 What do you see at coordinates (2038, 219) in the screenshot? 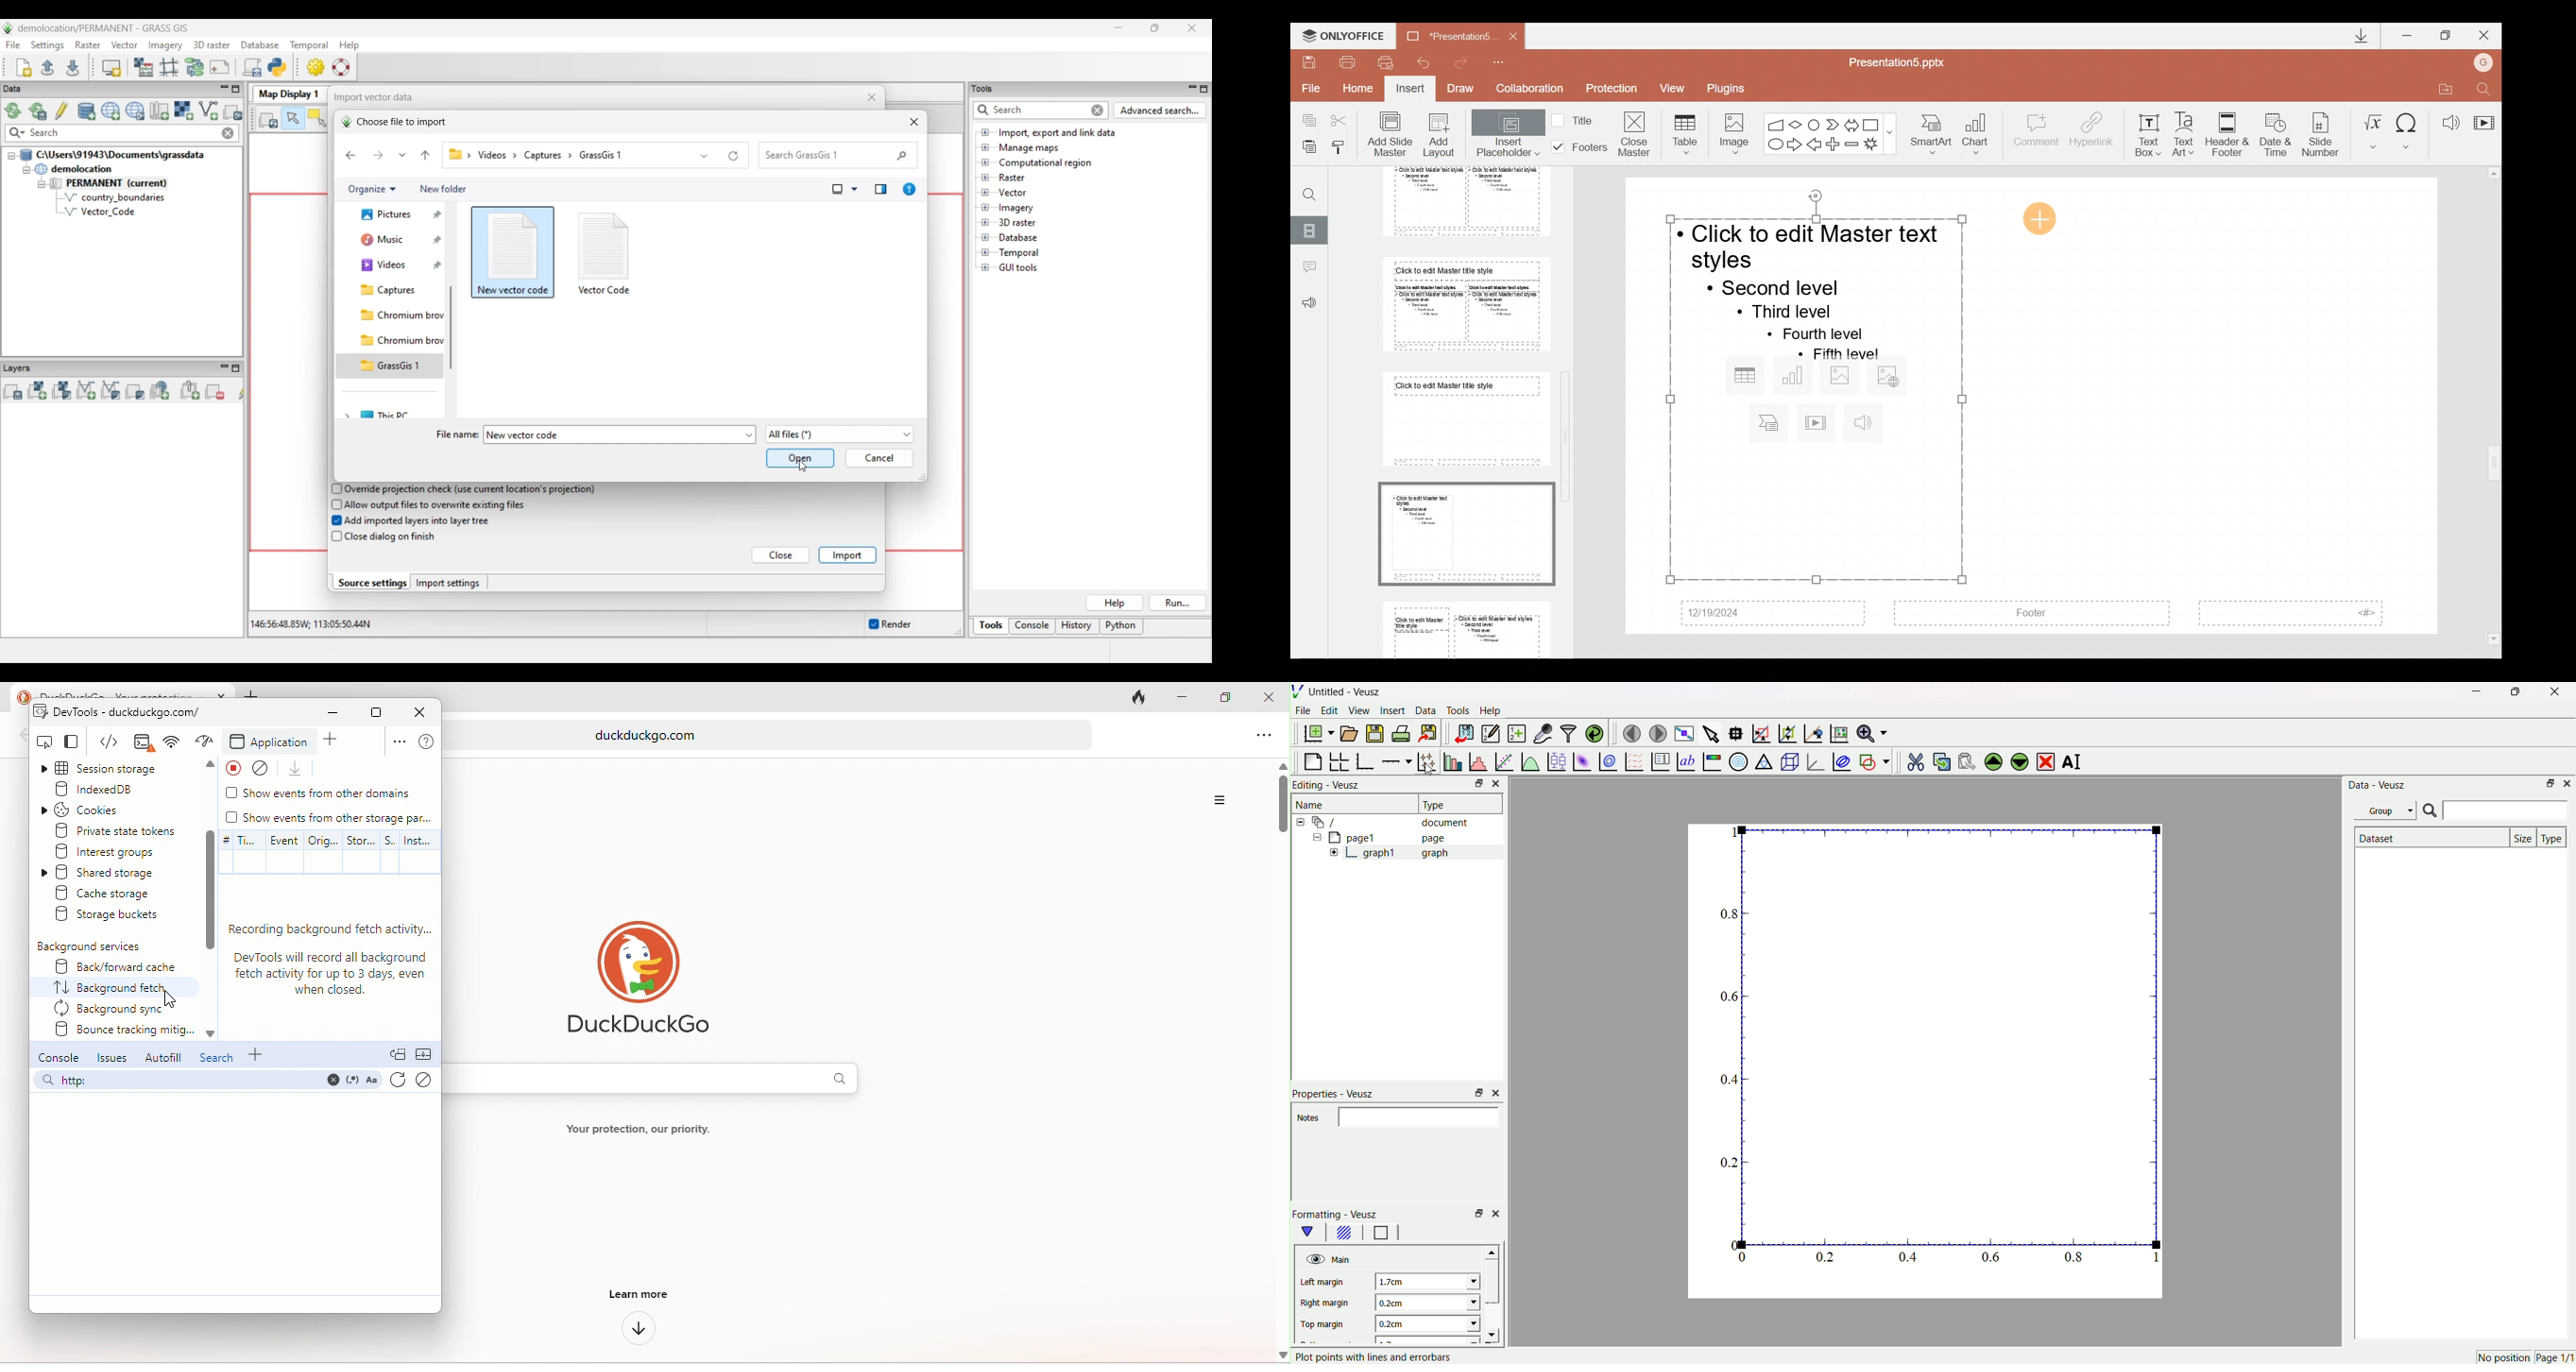
I see `Cursor` at bounding box center [2038, 219].